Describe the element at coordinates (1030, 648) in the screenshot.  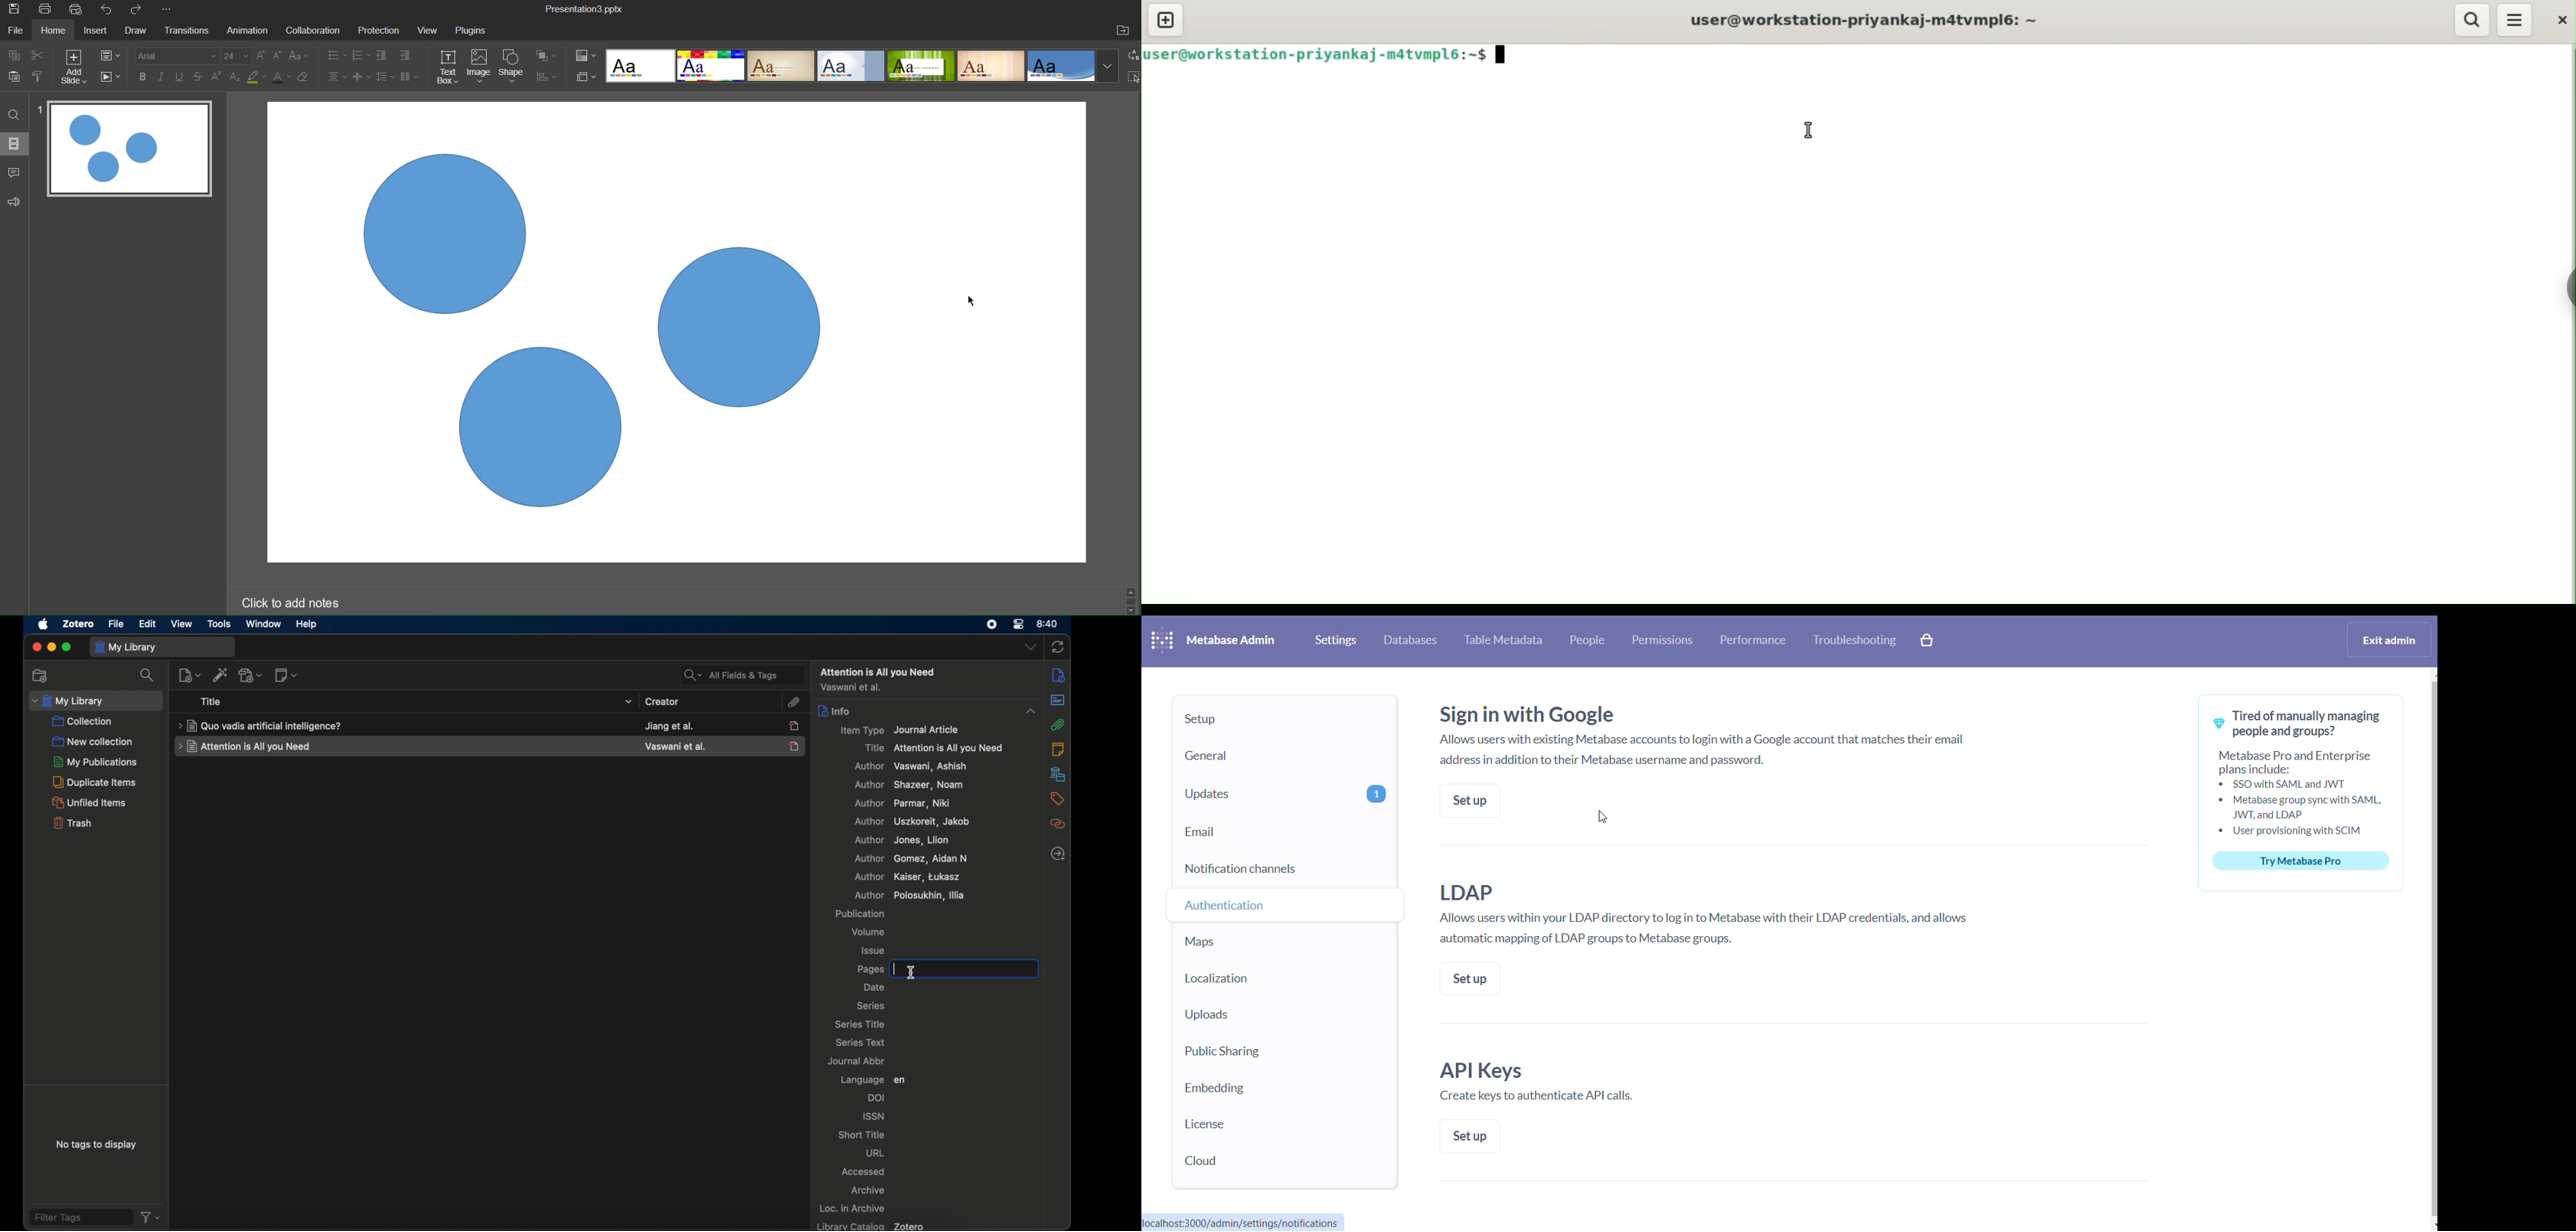
I see `dropdown menu` at that location.